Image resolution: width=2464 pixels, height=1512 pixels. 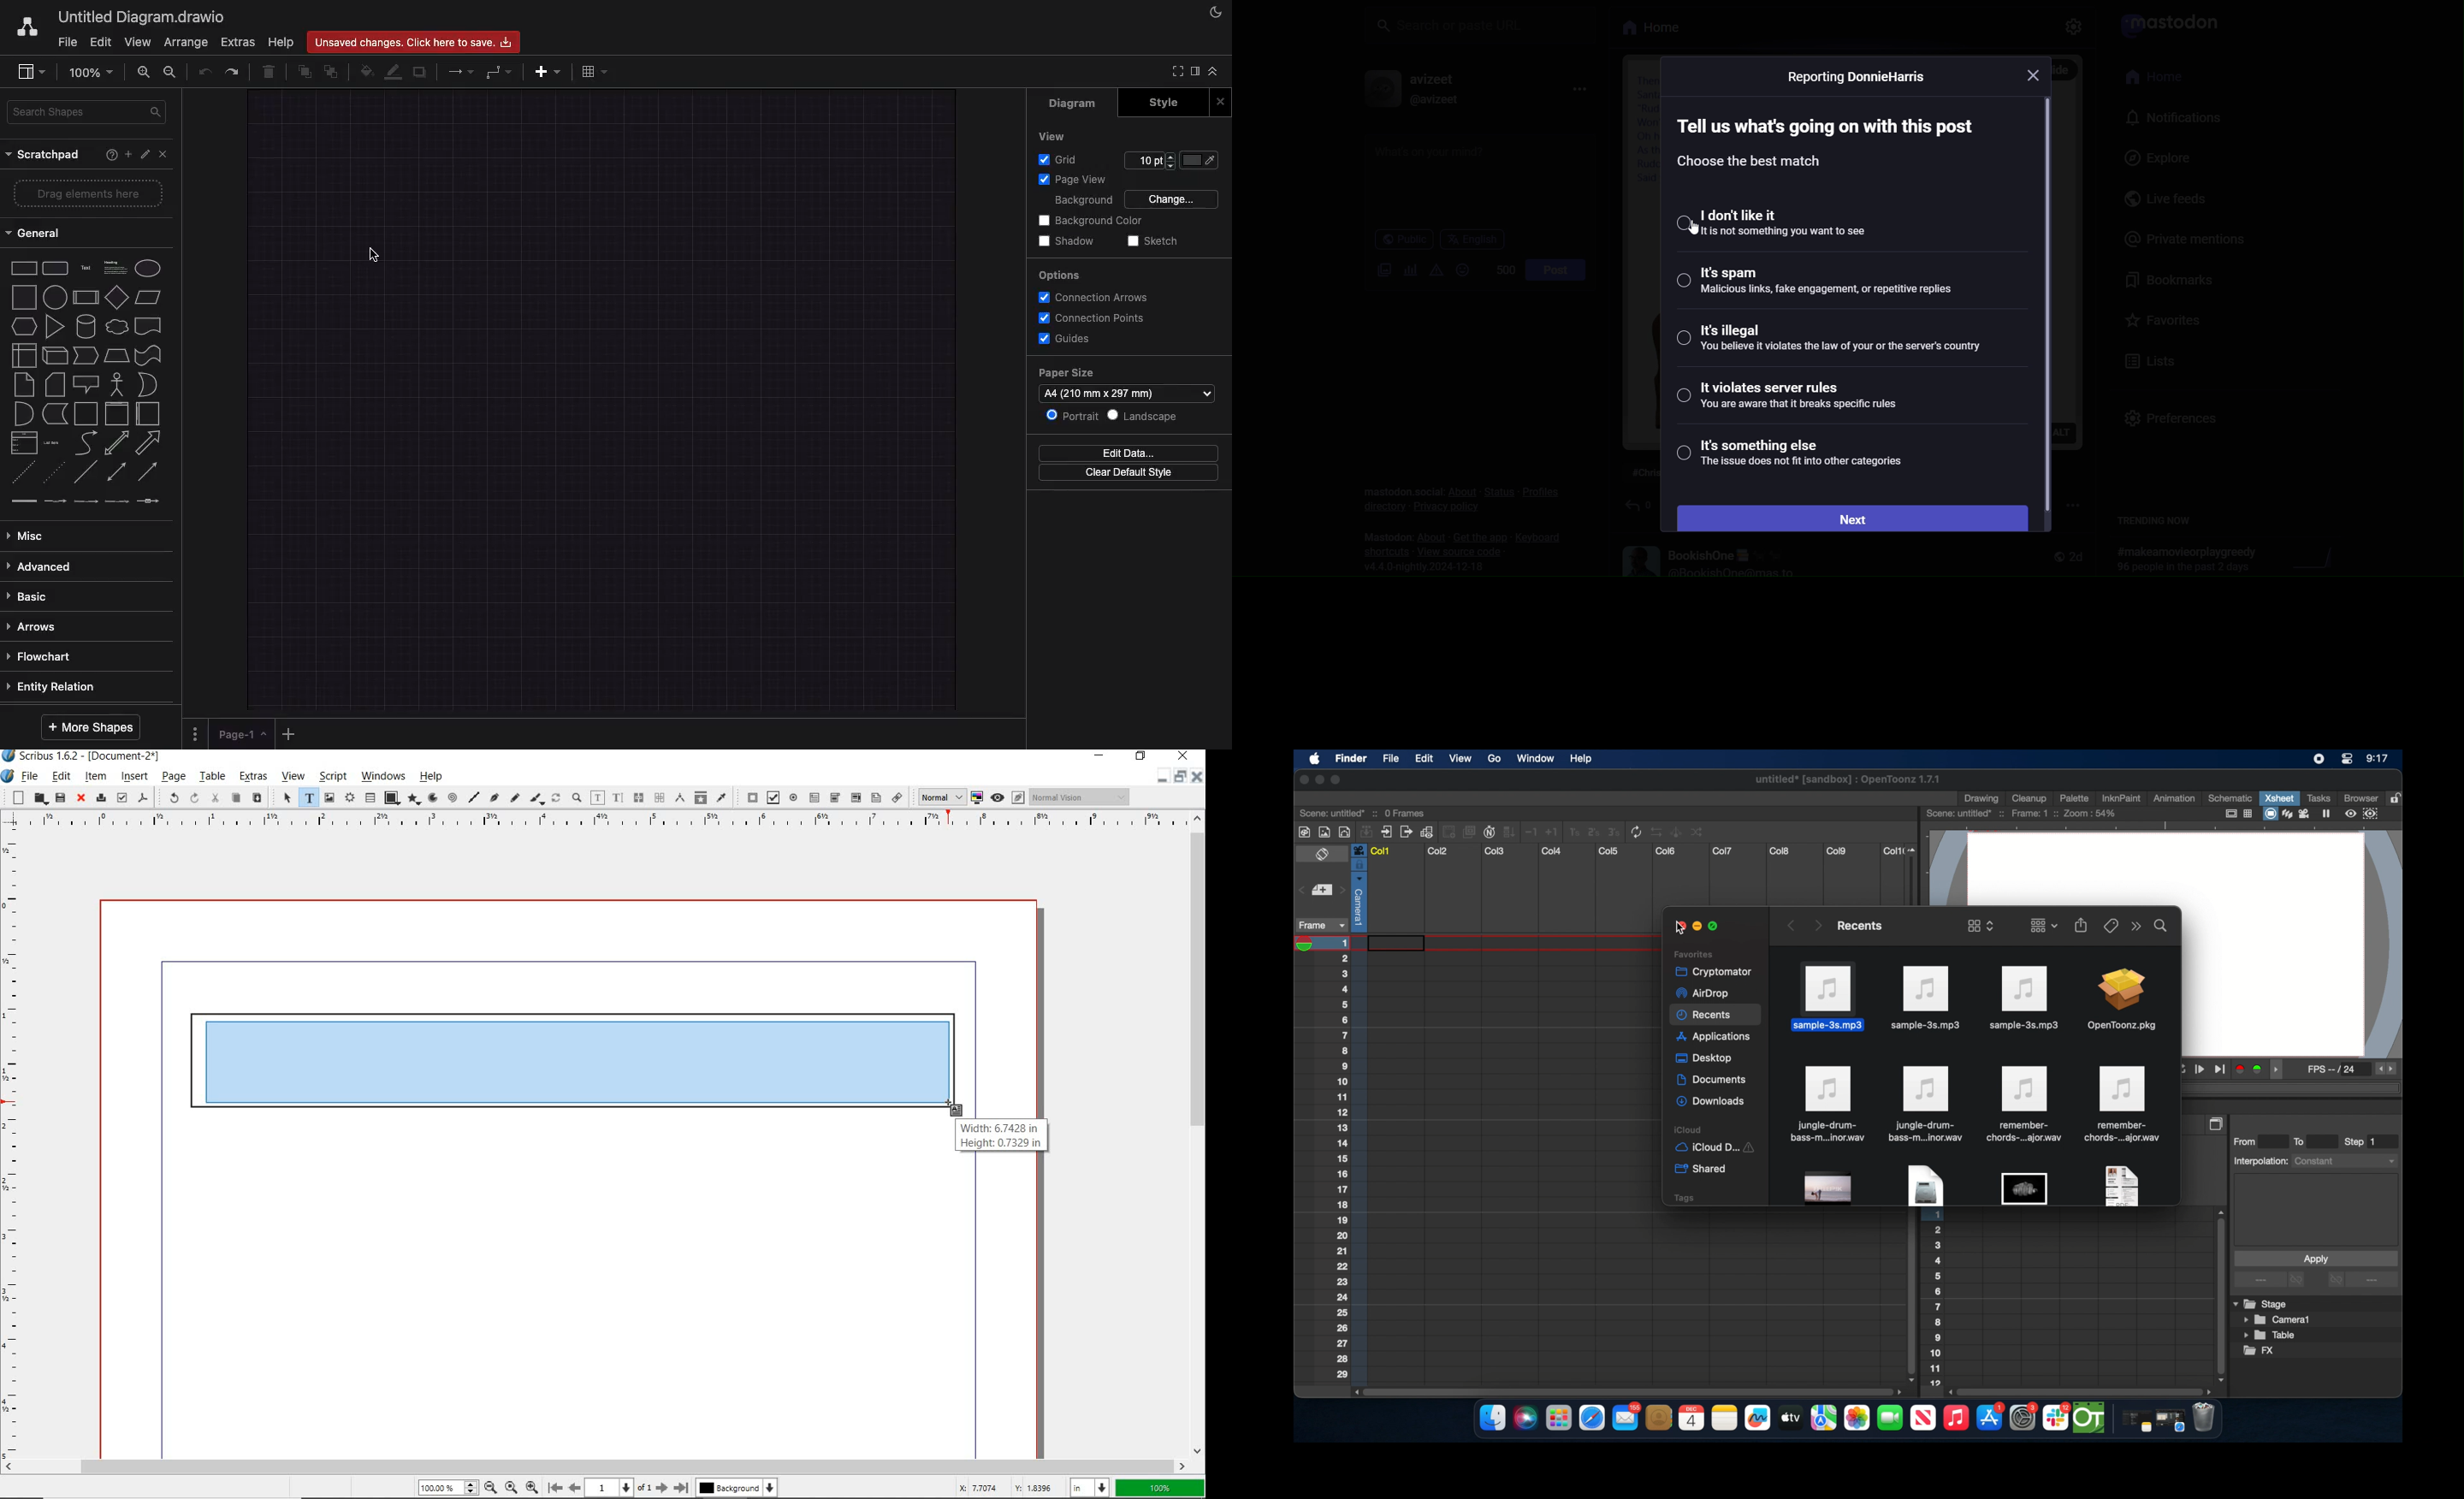 I want to click on Scratchpad, so click(x=43, y=152).